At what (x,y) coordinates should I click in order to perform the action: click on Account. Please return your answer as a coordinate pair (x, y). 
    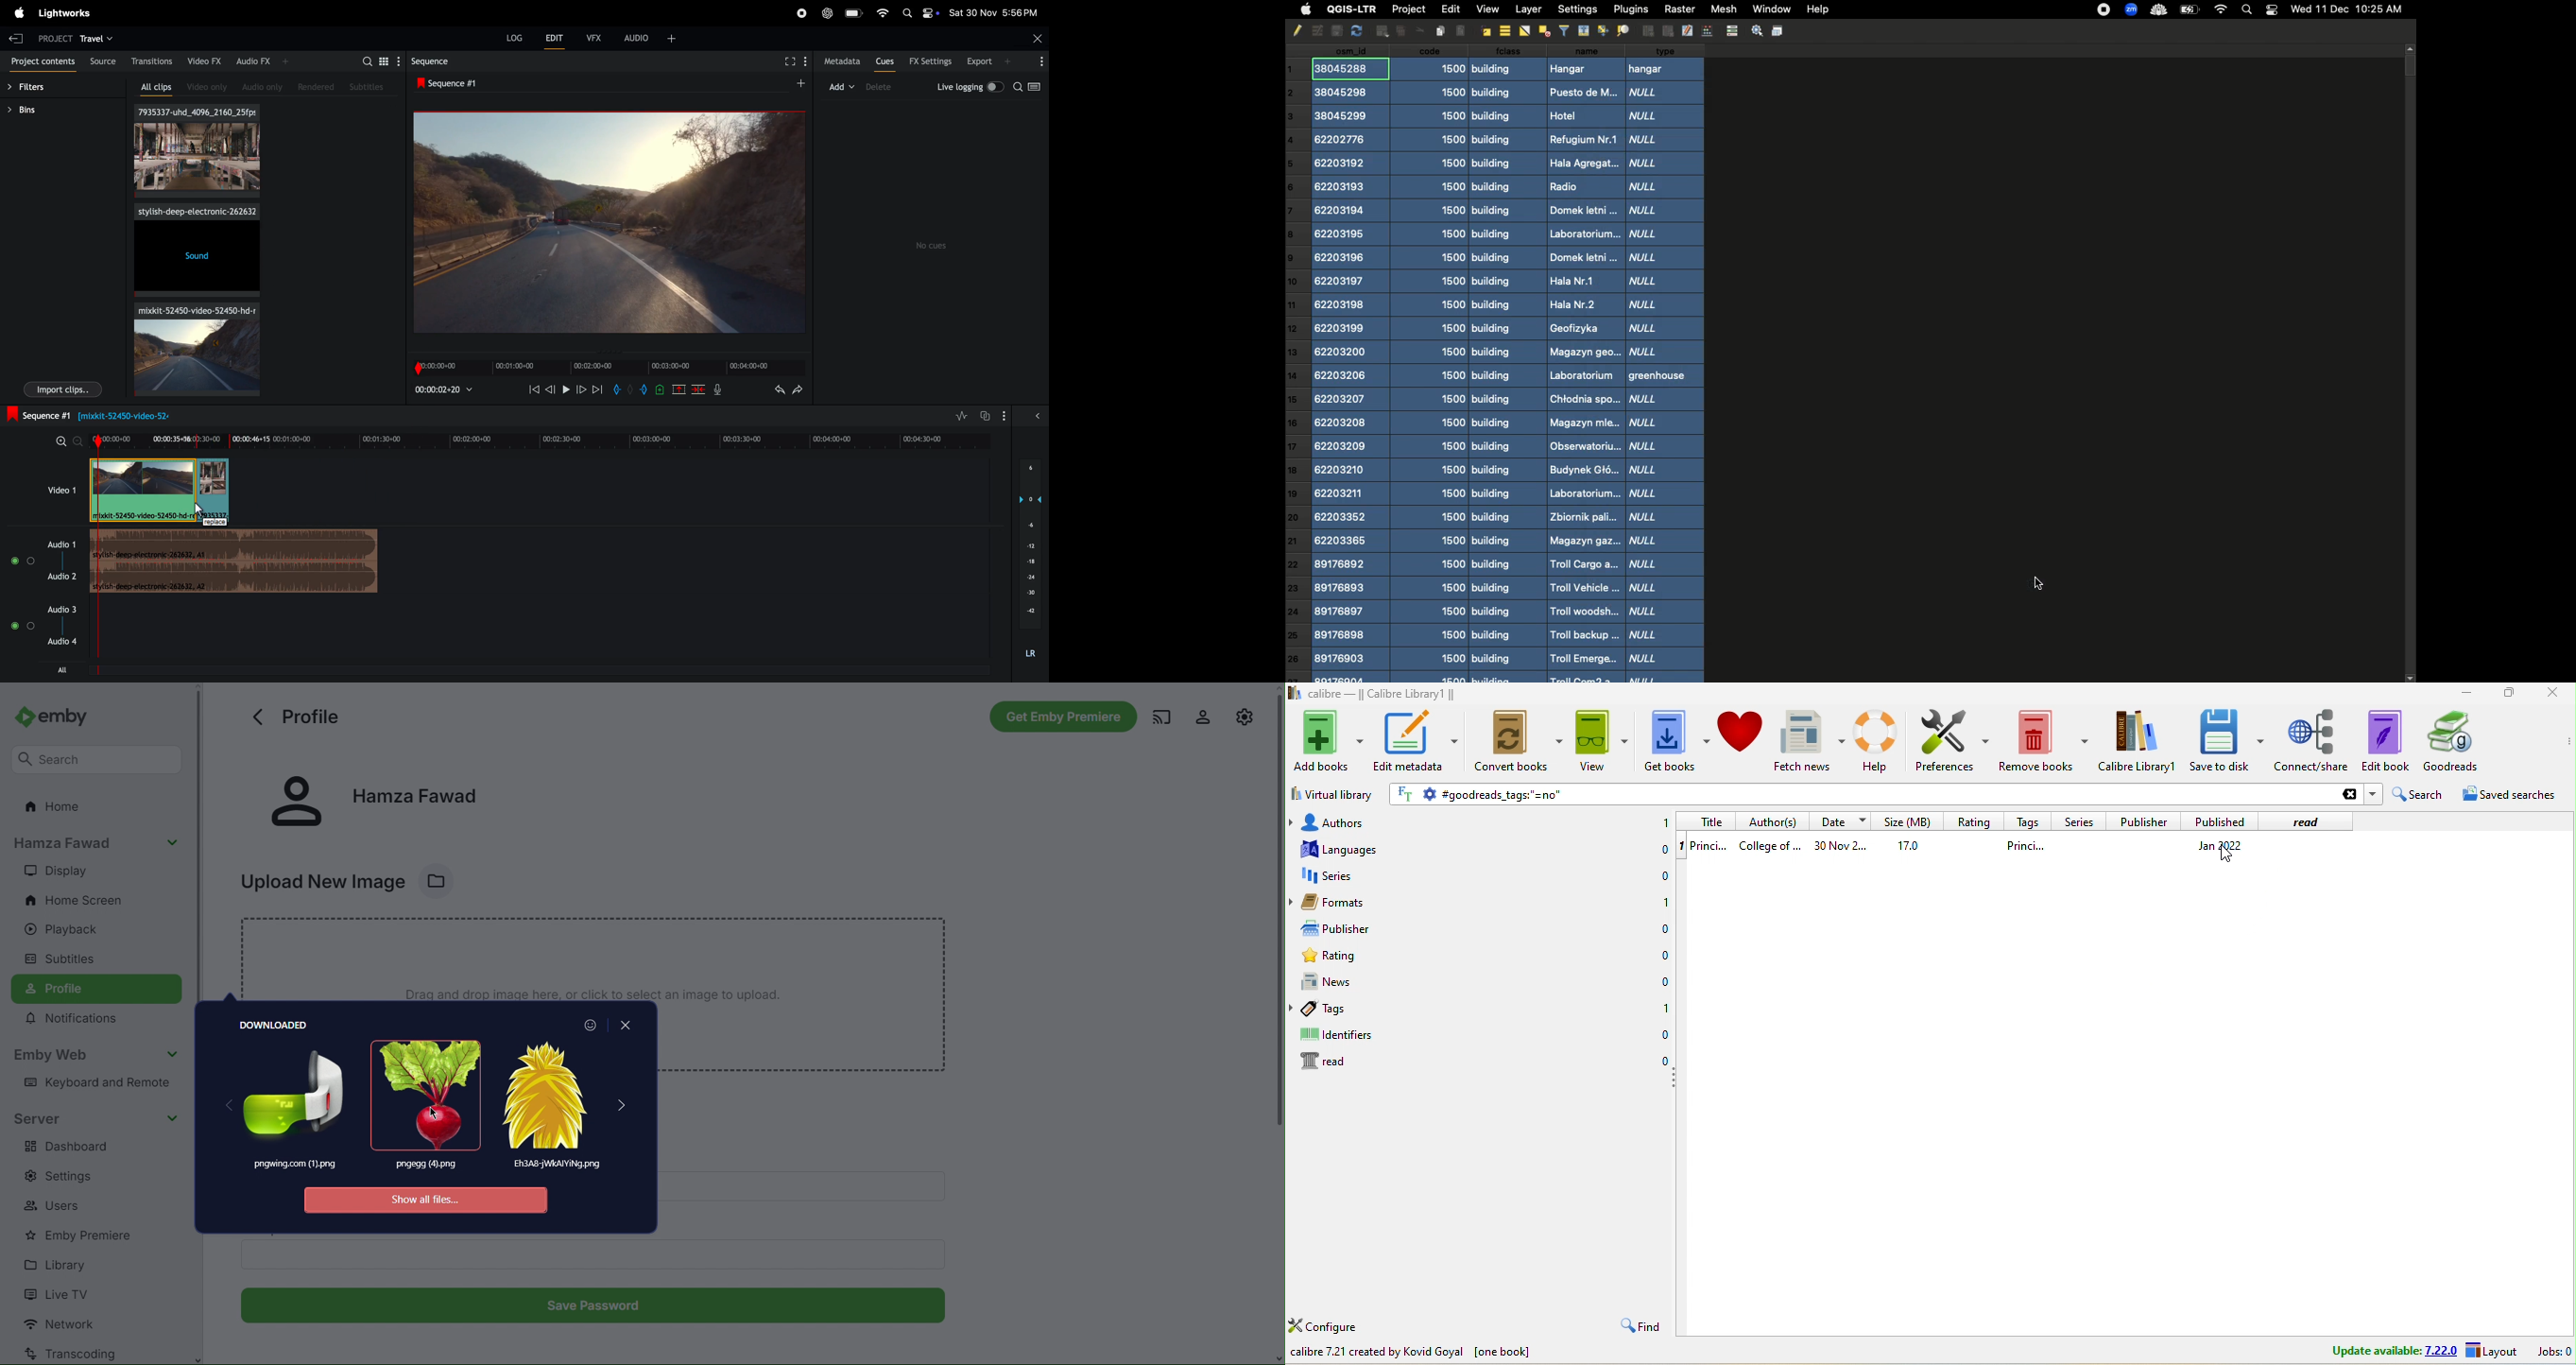
    Looking at the image, I should click on (1198, 716).